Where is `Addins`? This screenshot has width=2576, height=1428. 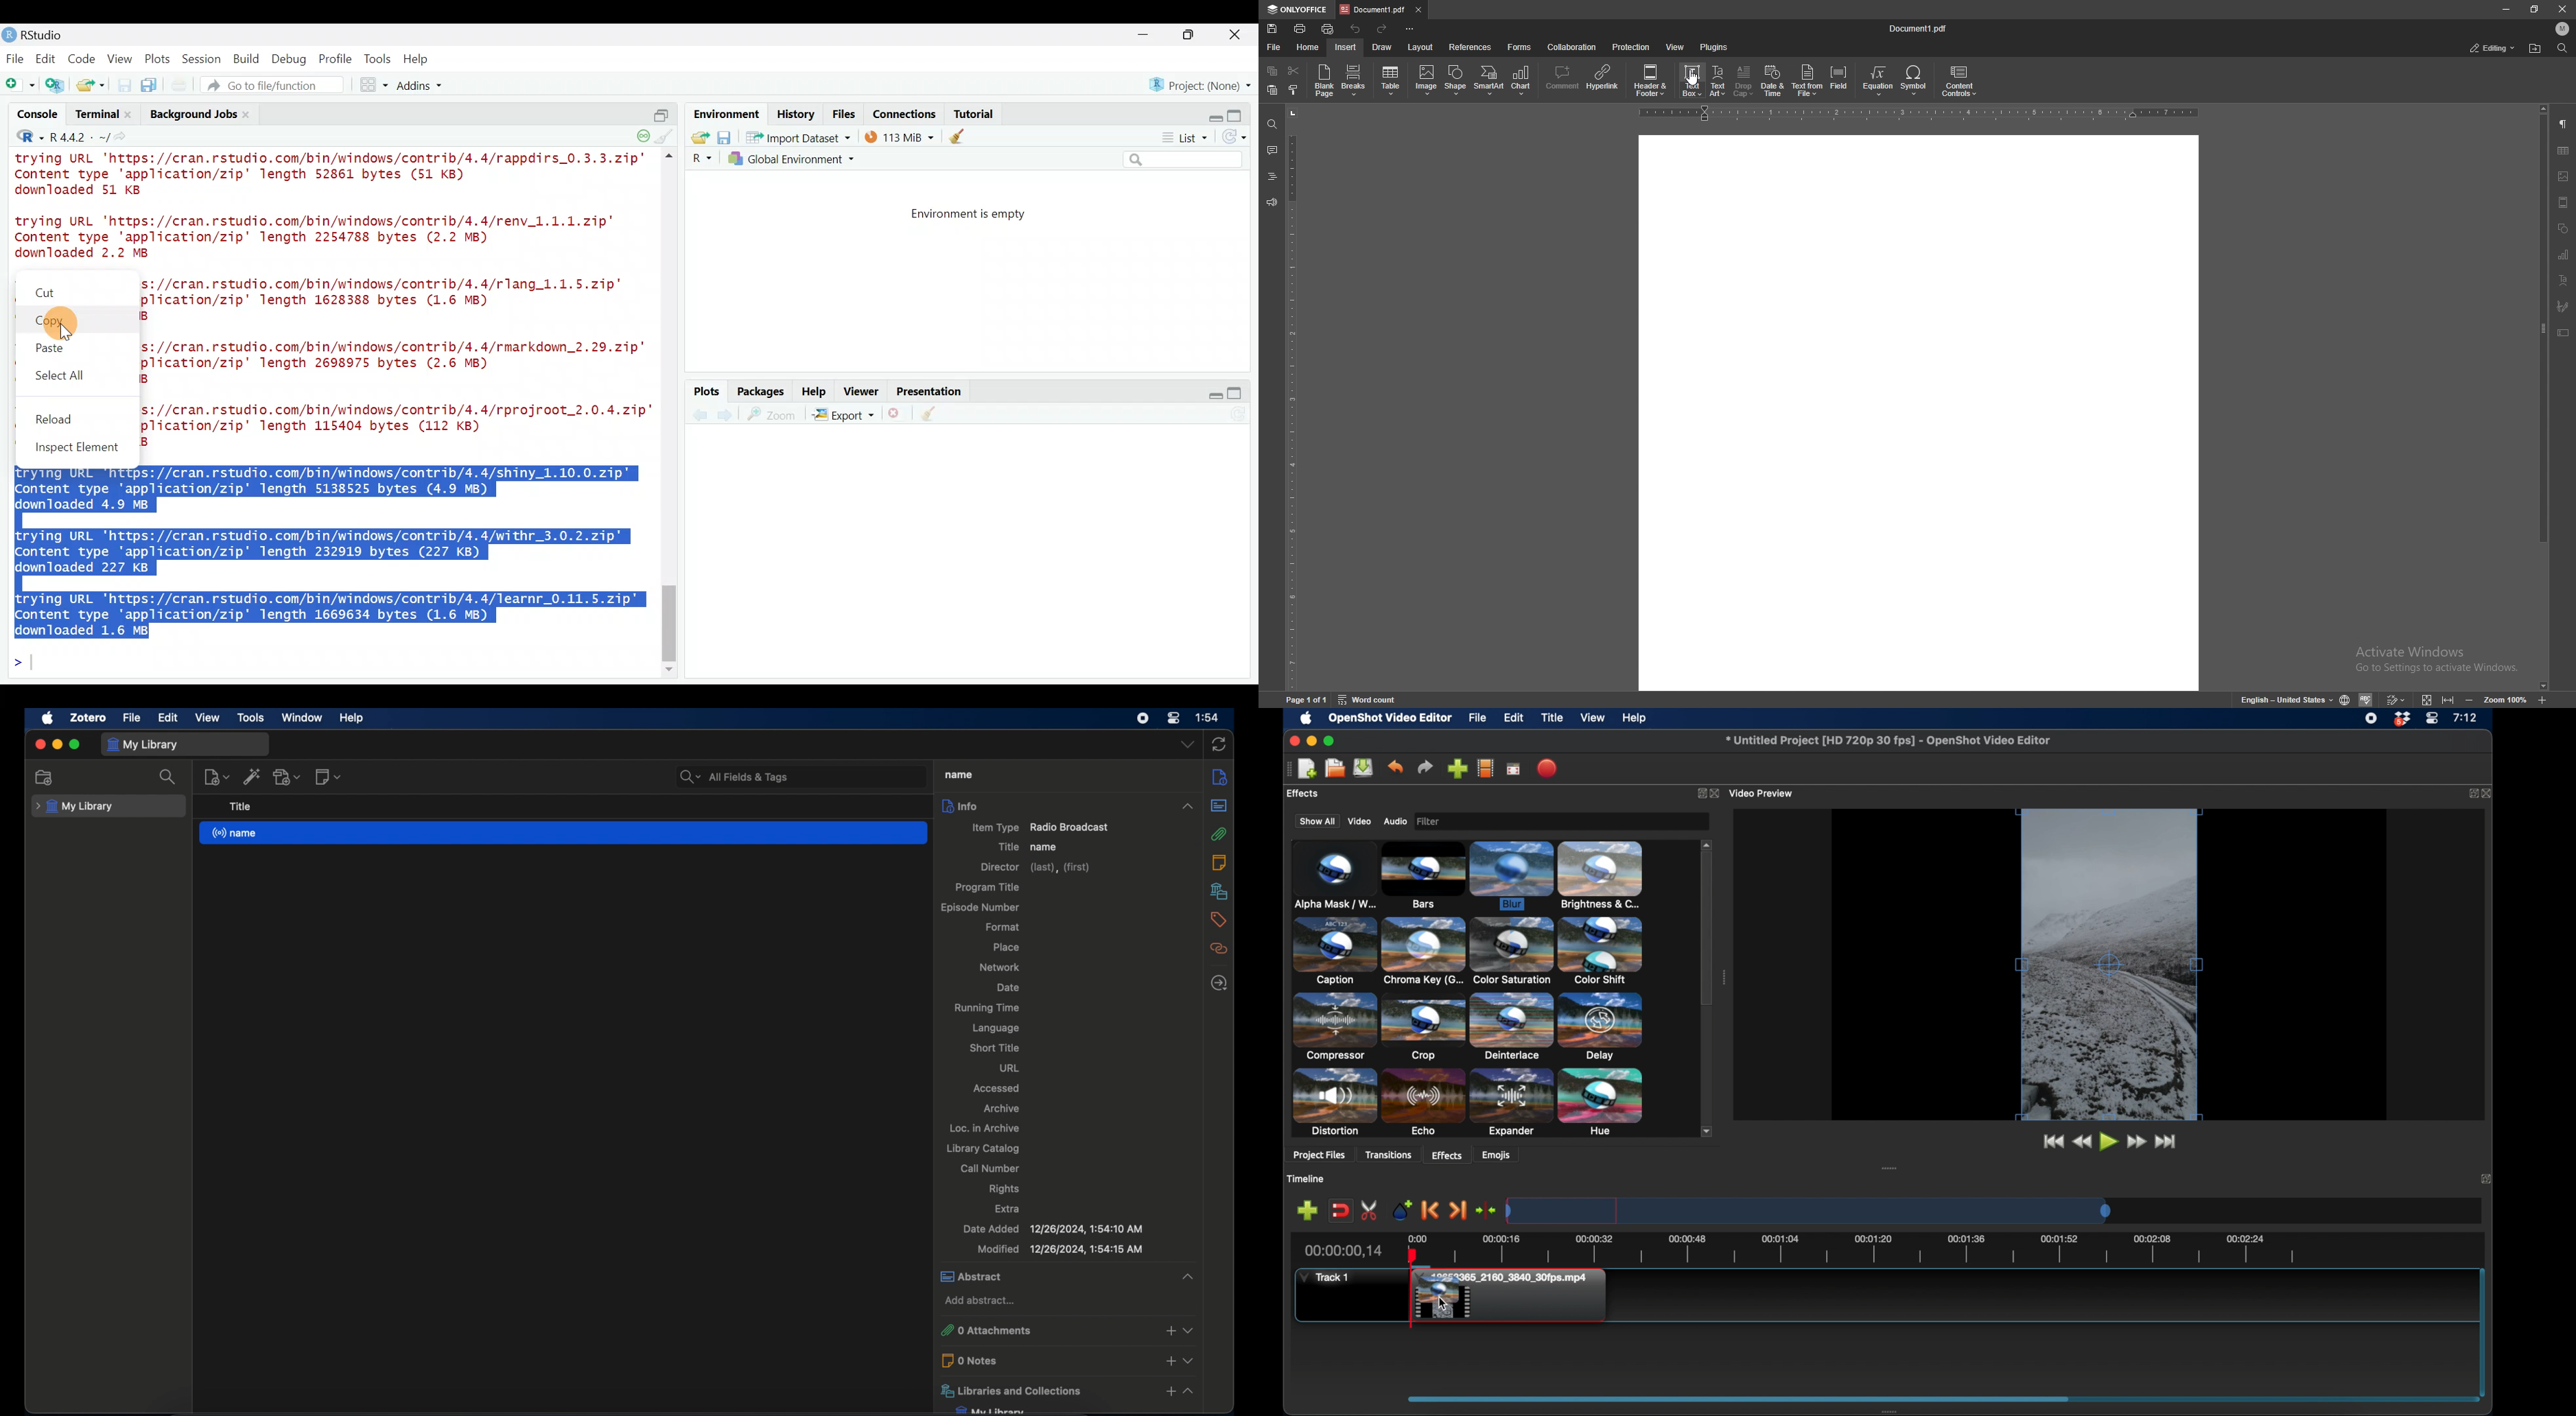
Addins is located at coordinates (421, 87).